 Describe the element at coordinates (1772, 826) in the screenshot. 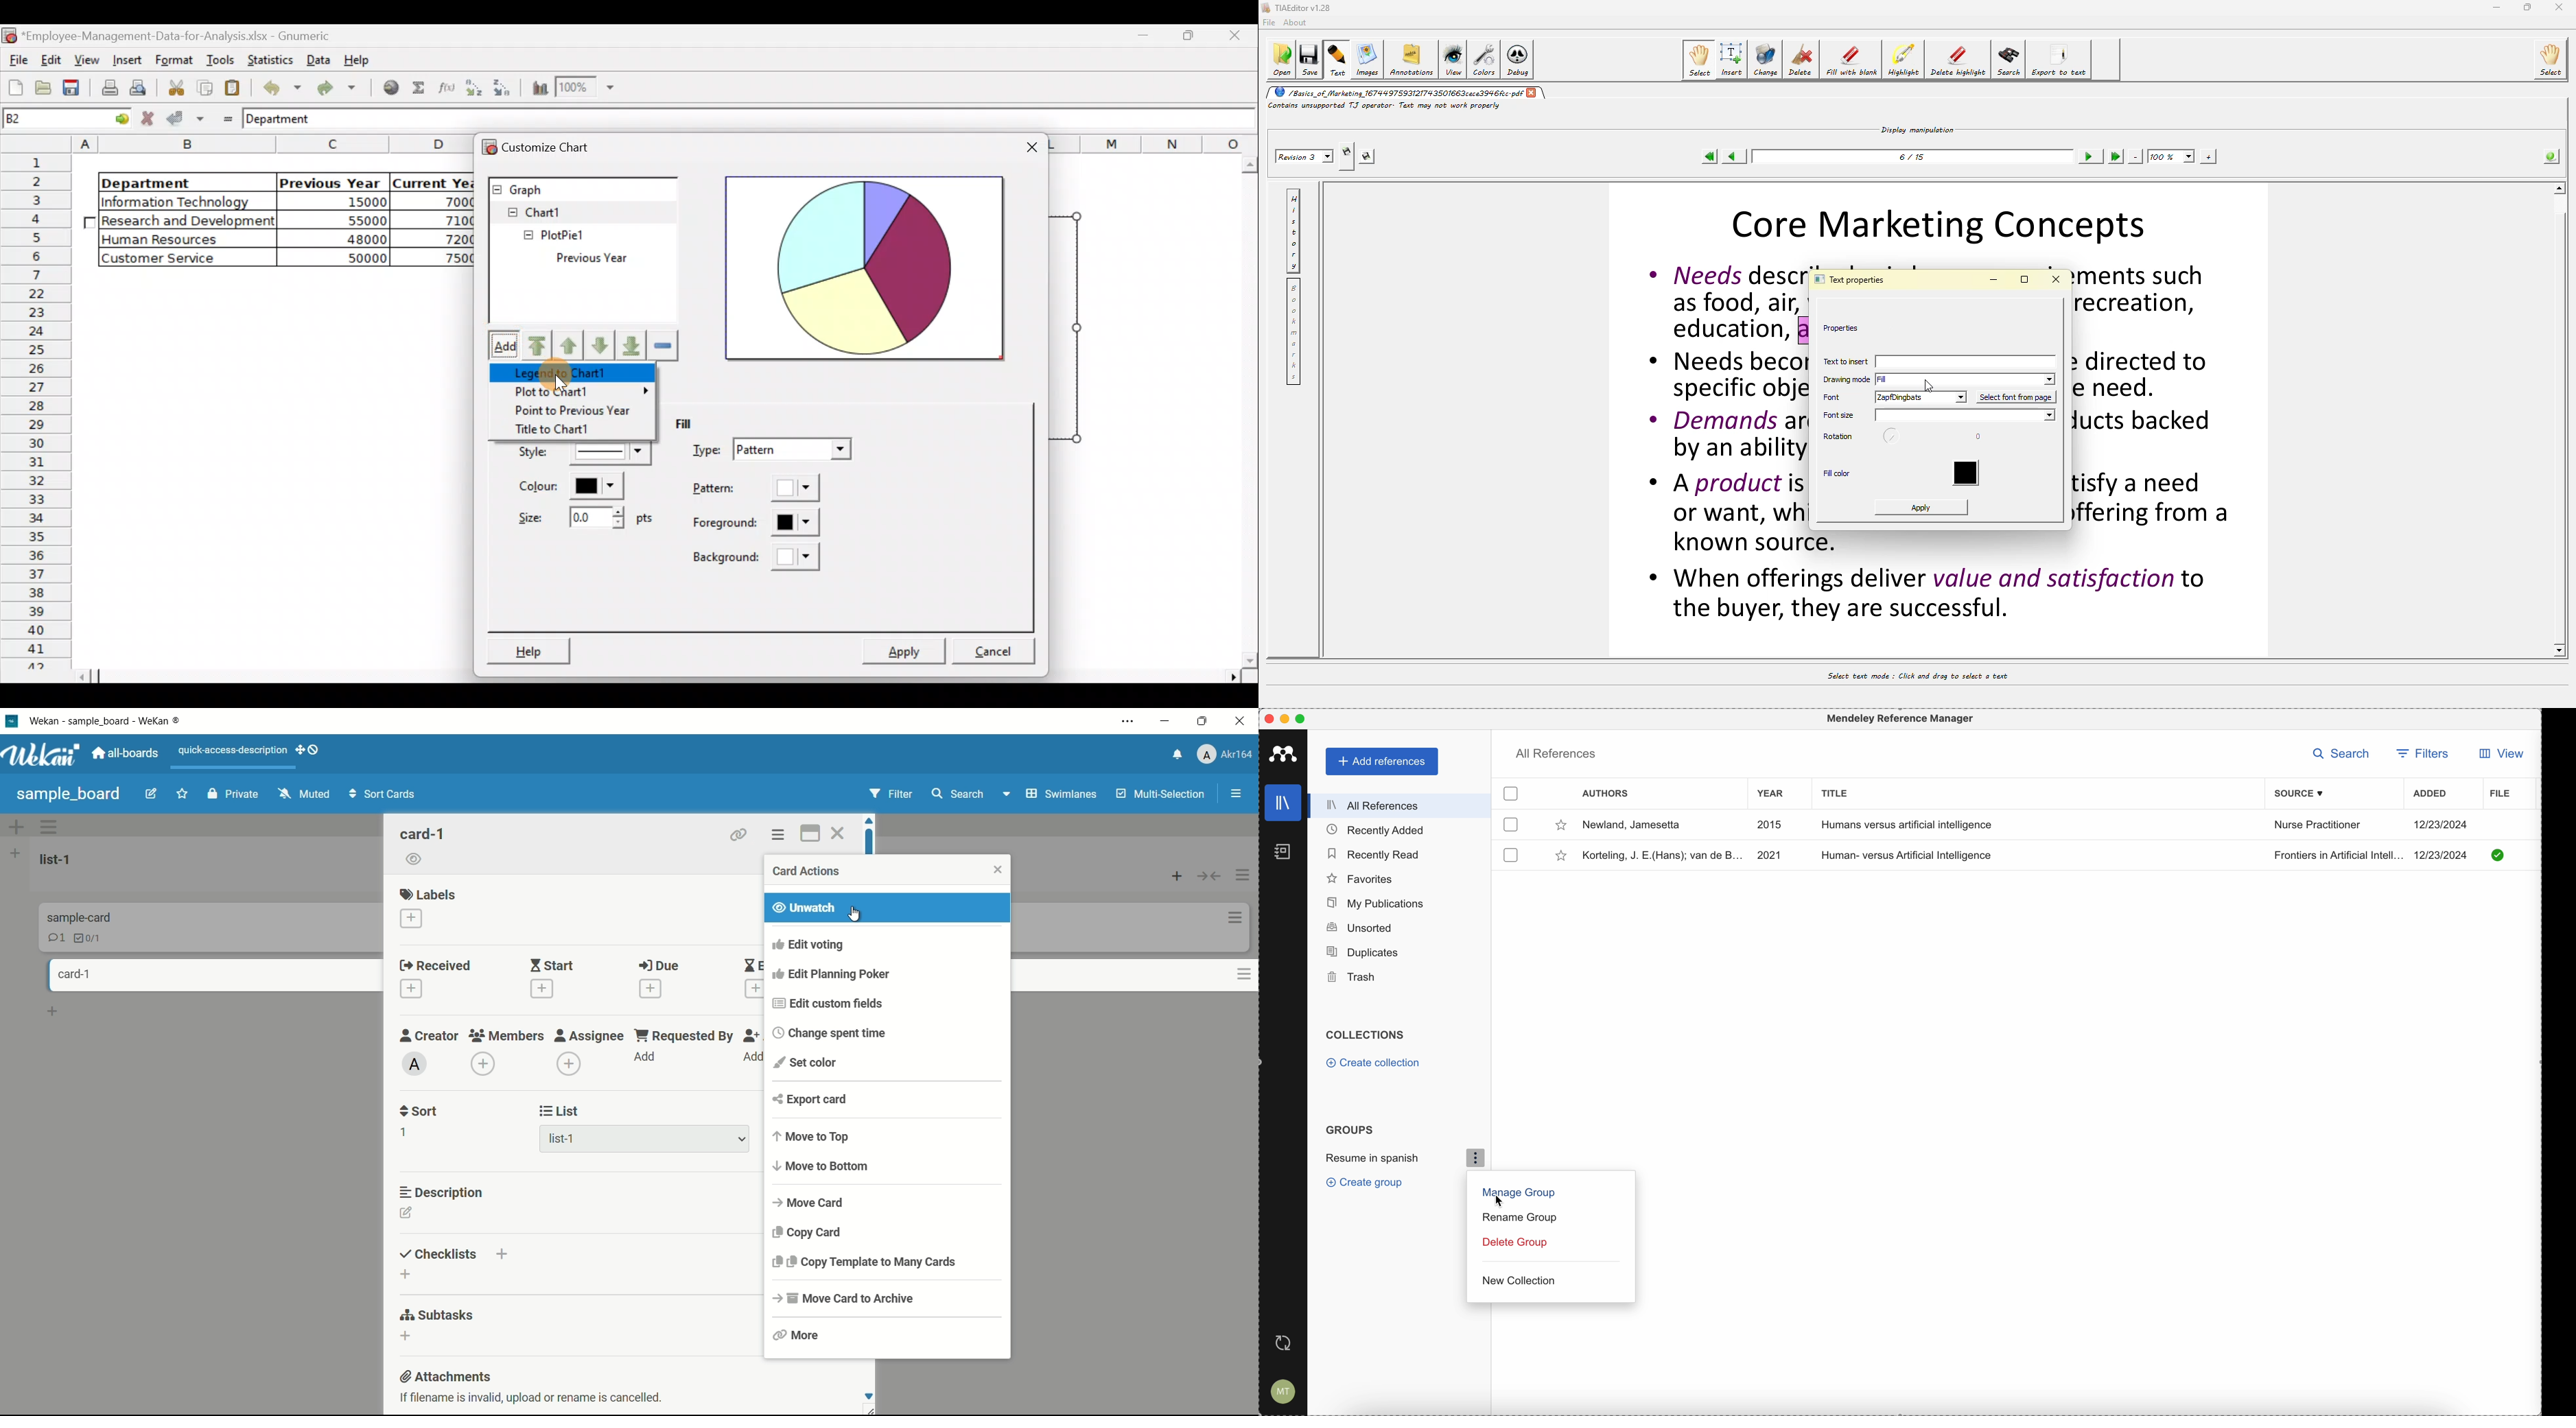

I see `2015` at that location.